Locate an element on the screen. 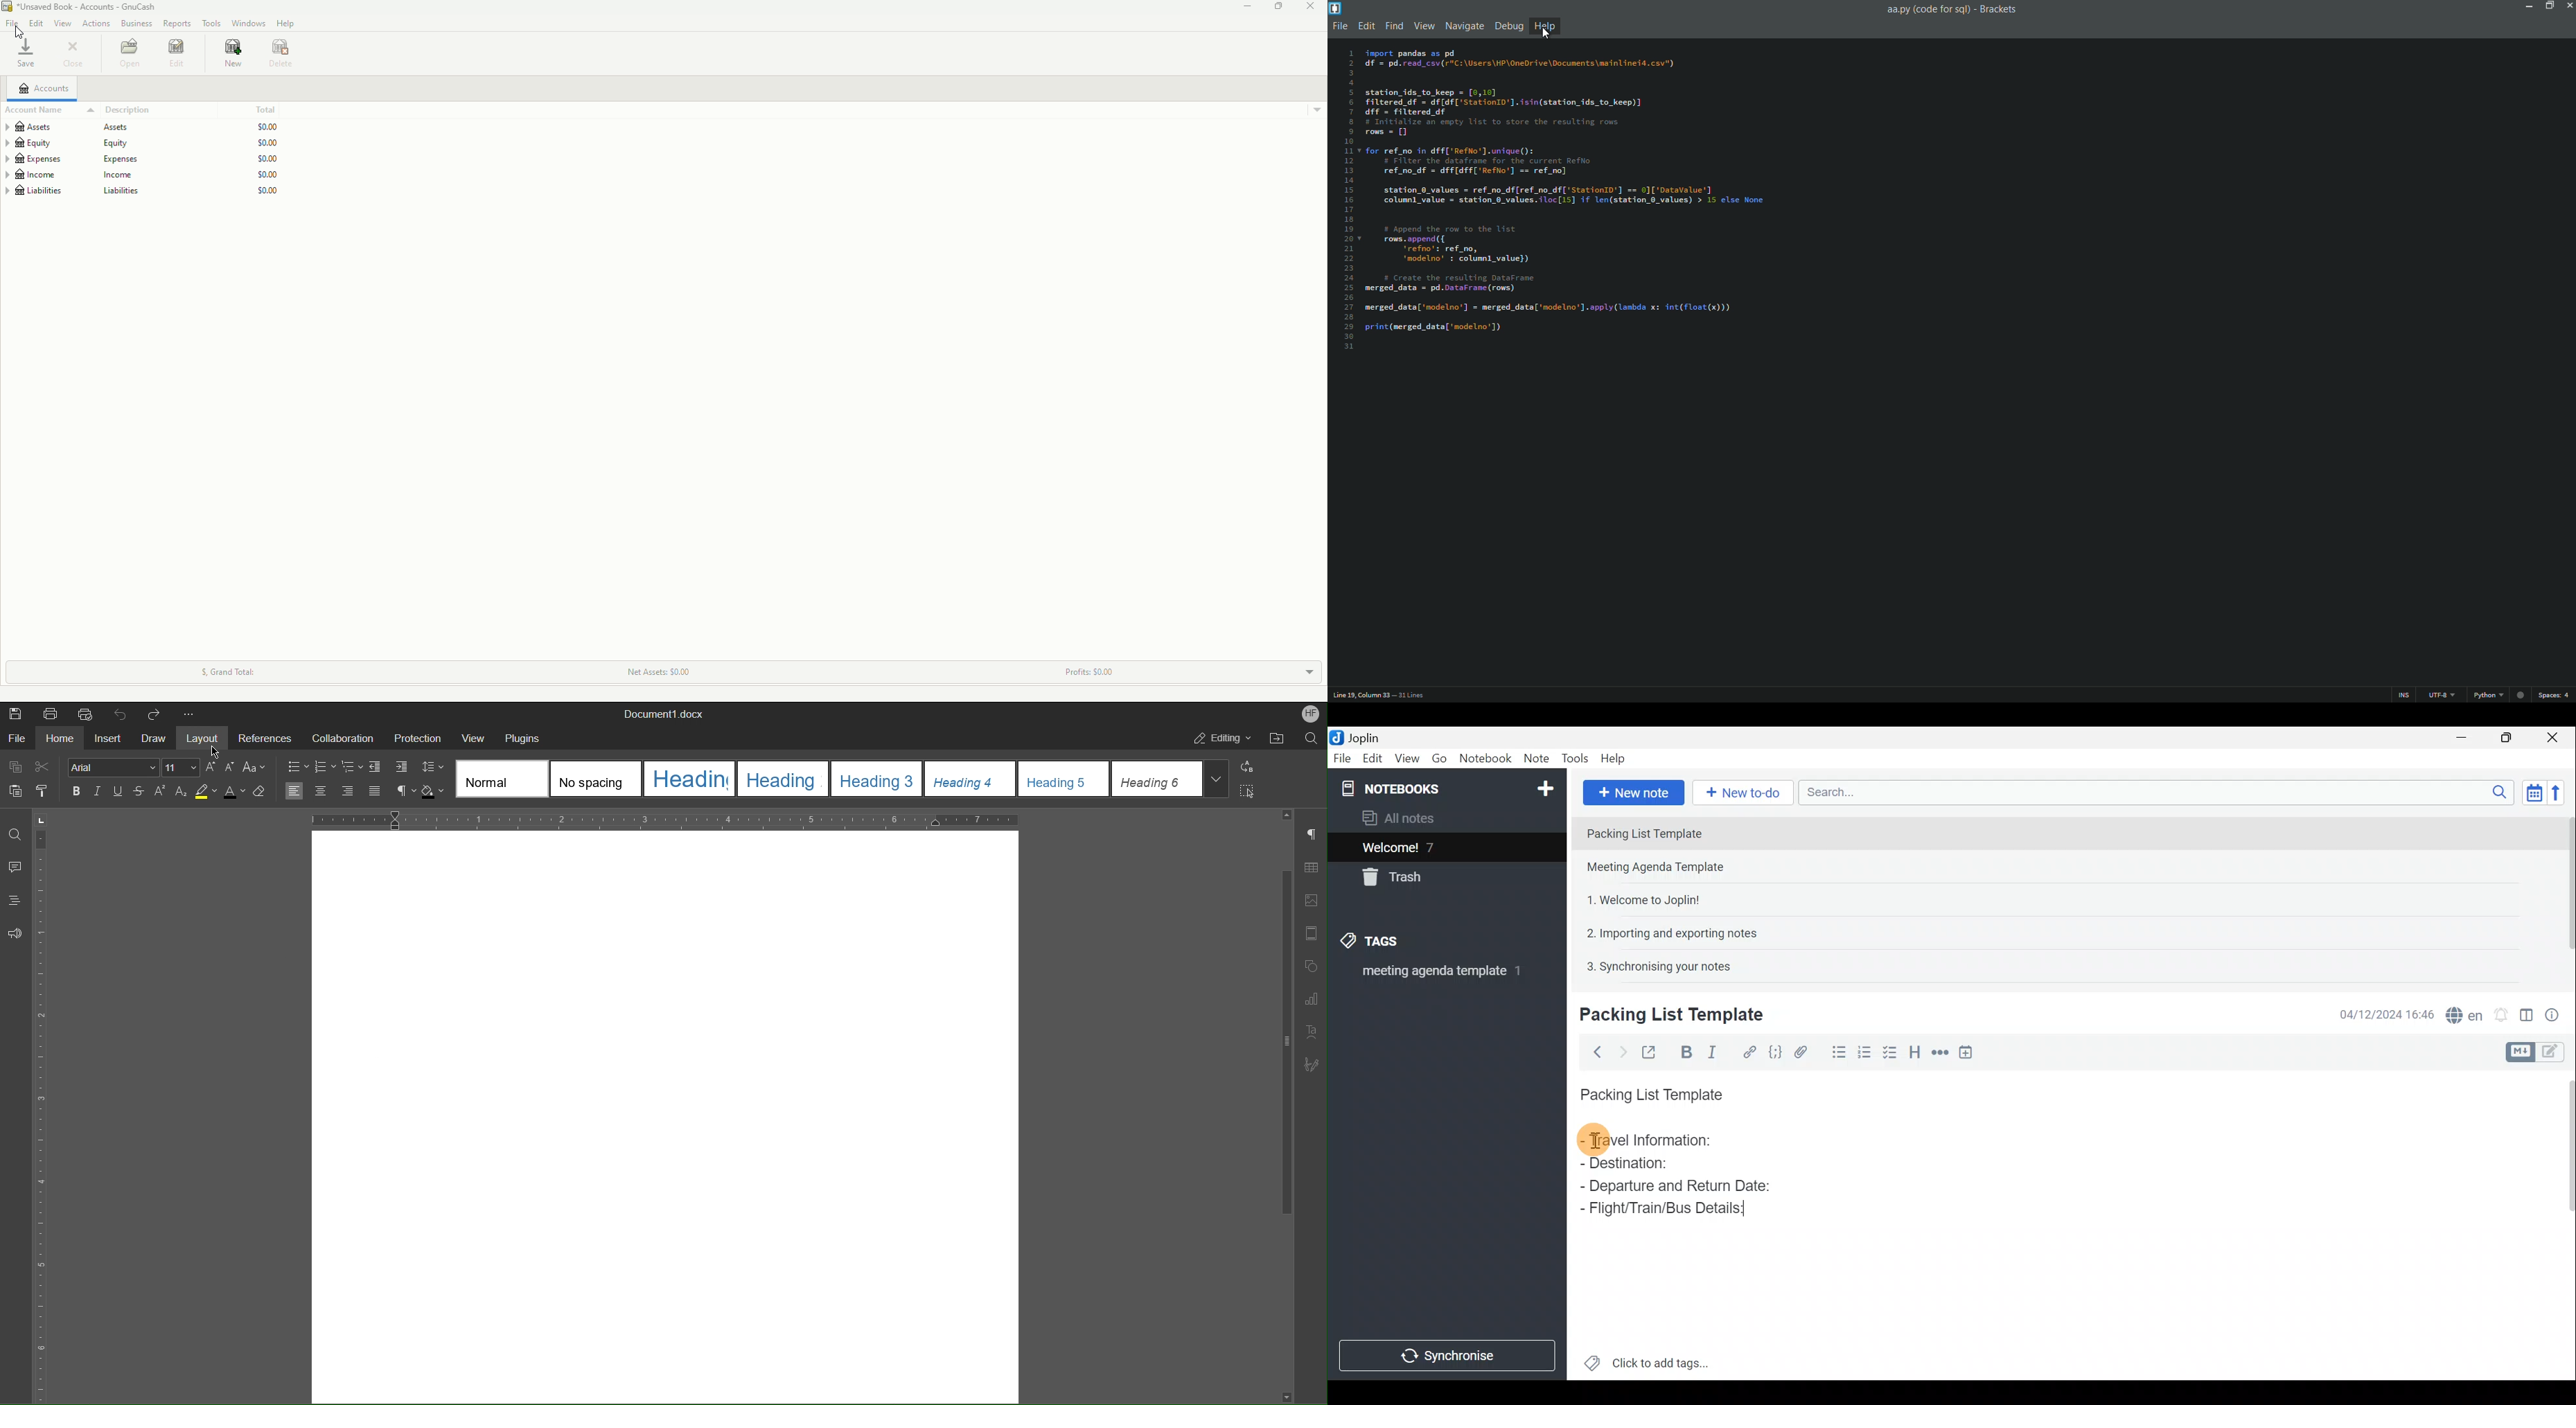 Image resolution: width=2576 pixels, height=1428 pixels. Close is located at coordinates (1312, 7).